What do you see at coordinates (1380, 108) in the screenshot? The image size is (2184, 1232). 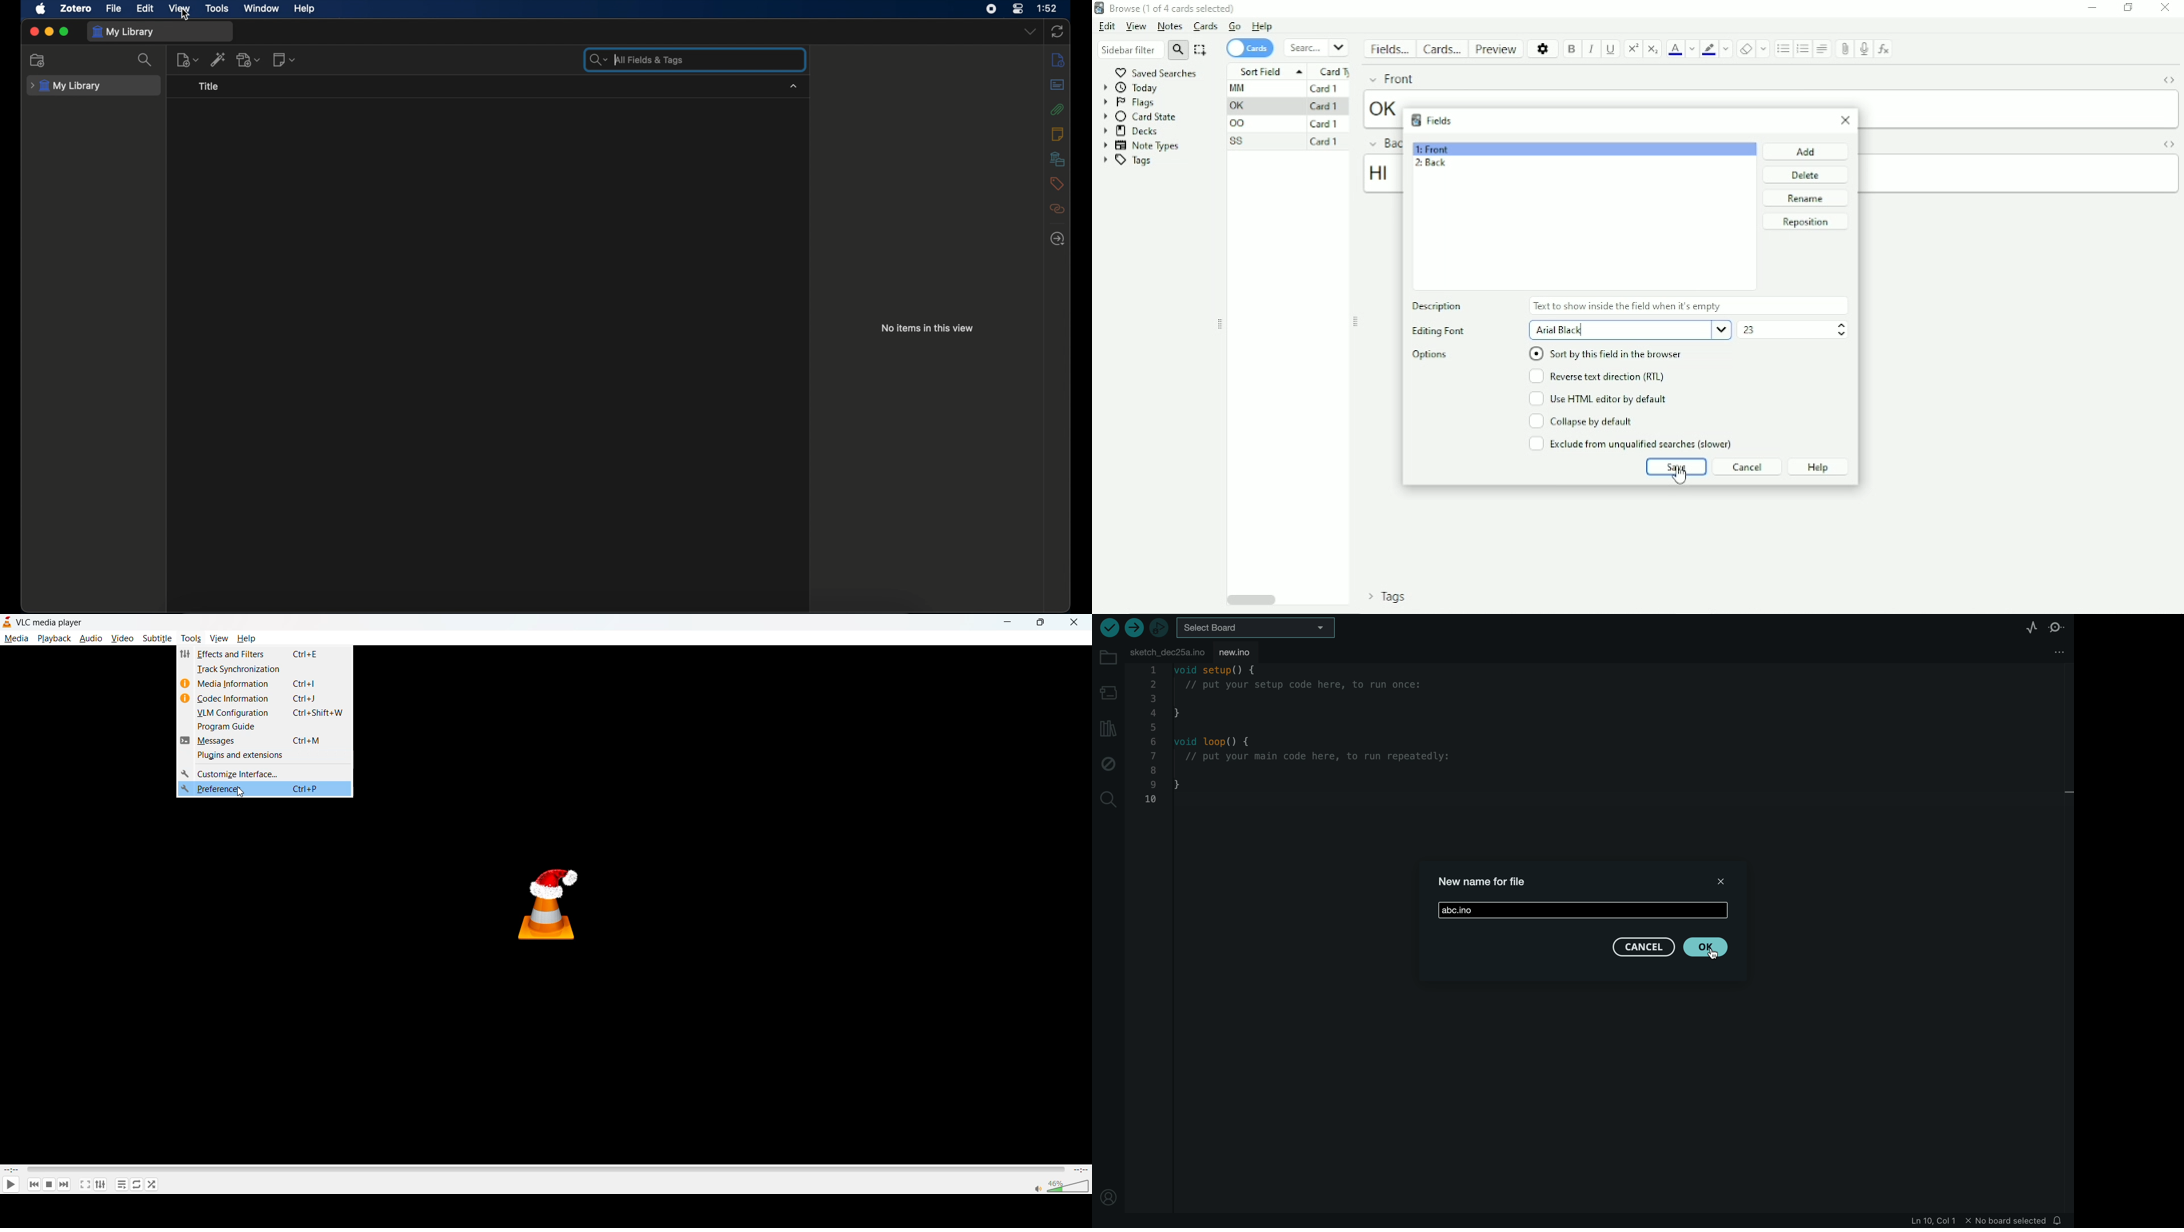 I see `ok` at bounding box center [1380, 108].